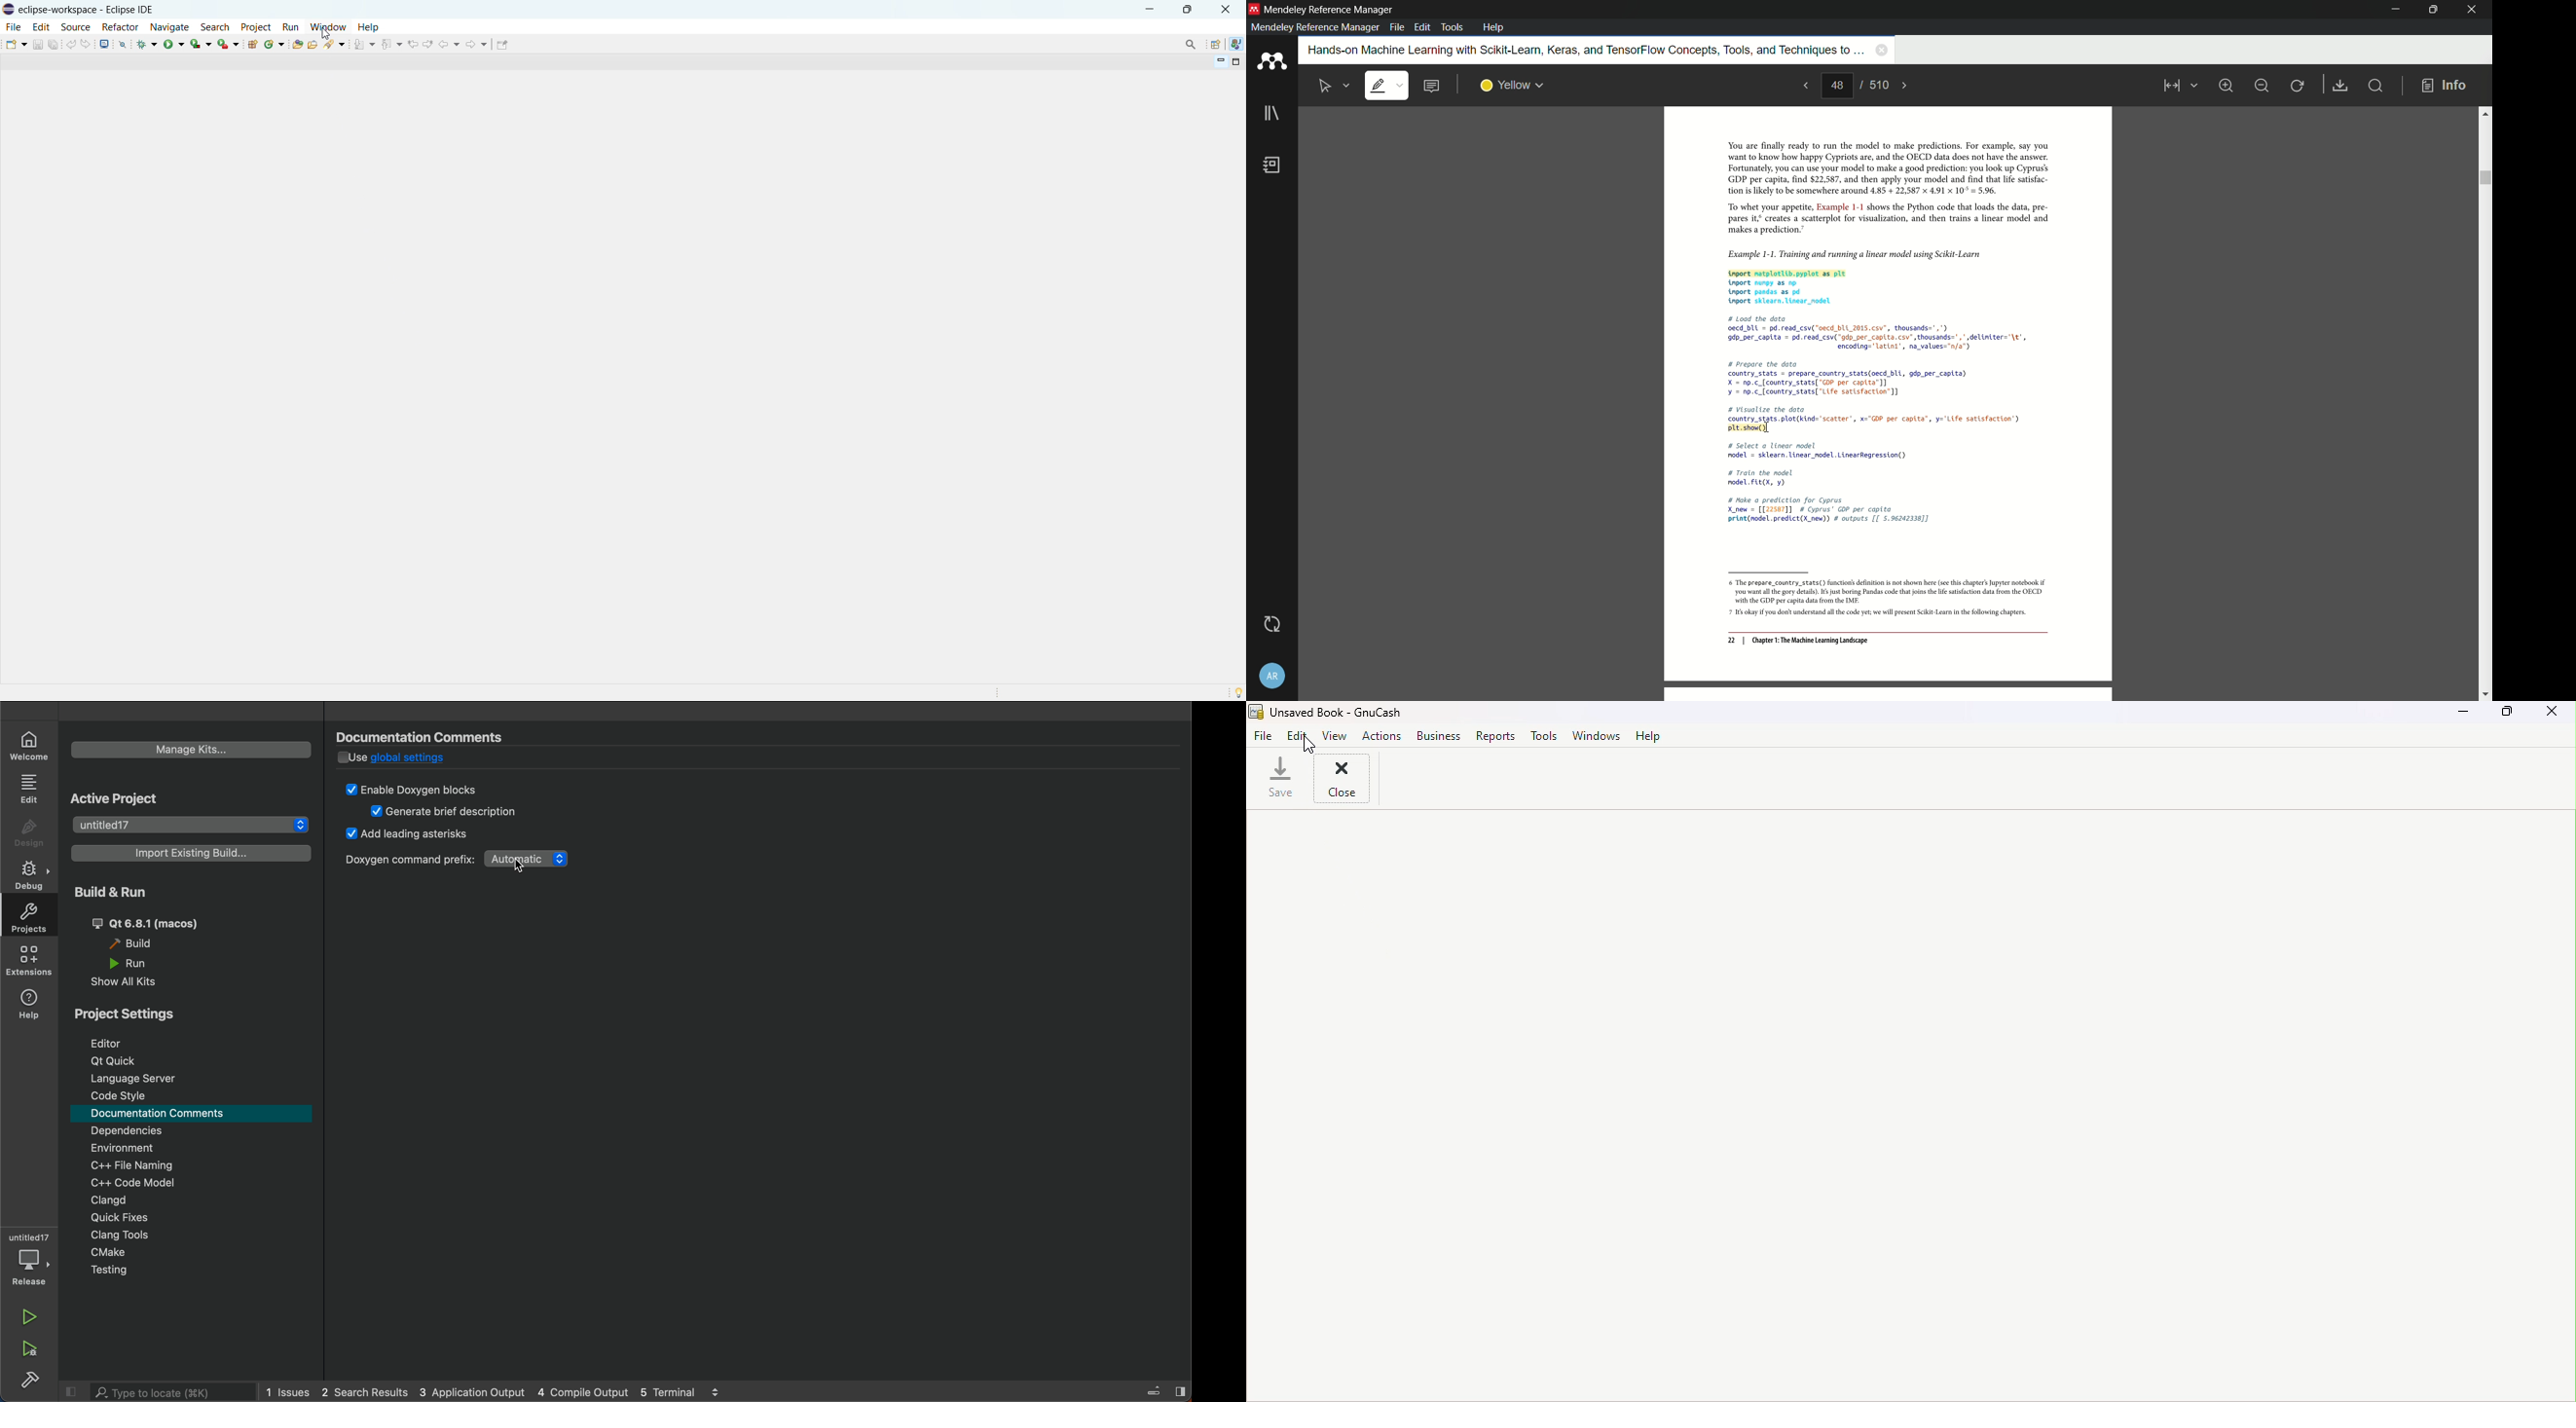 The height and width of the screenshot is (1428, 2576). I want to click on Doxygen select, so click(458, 859).